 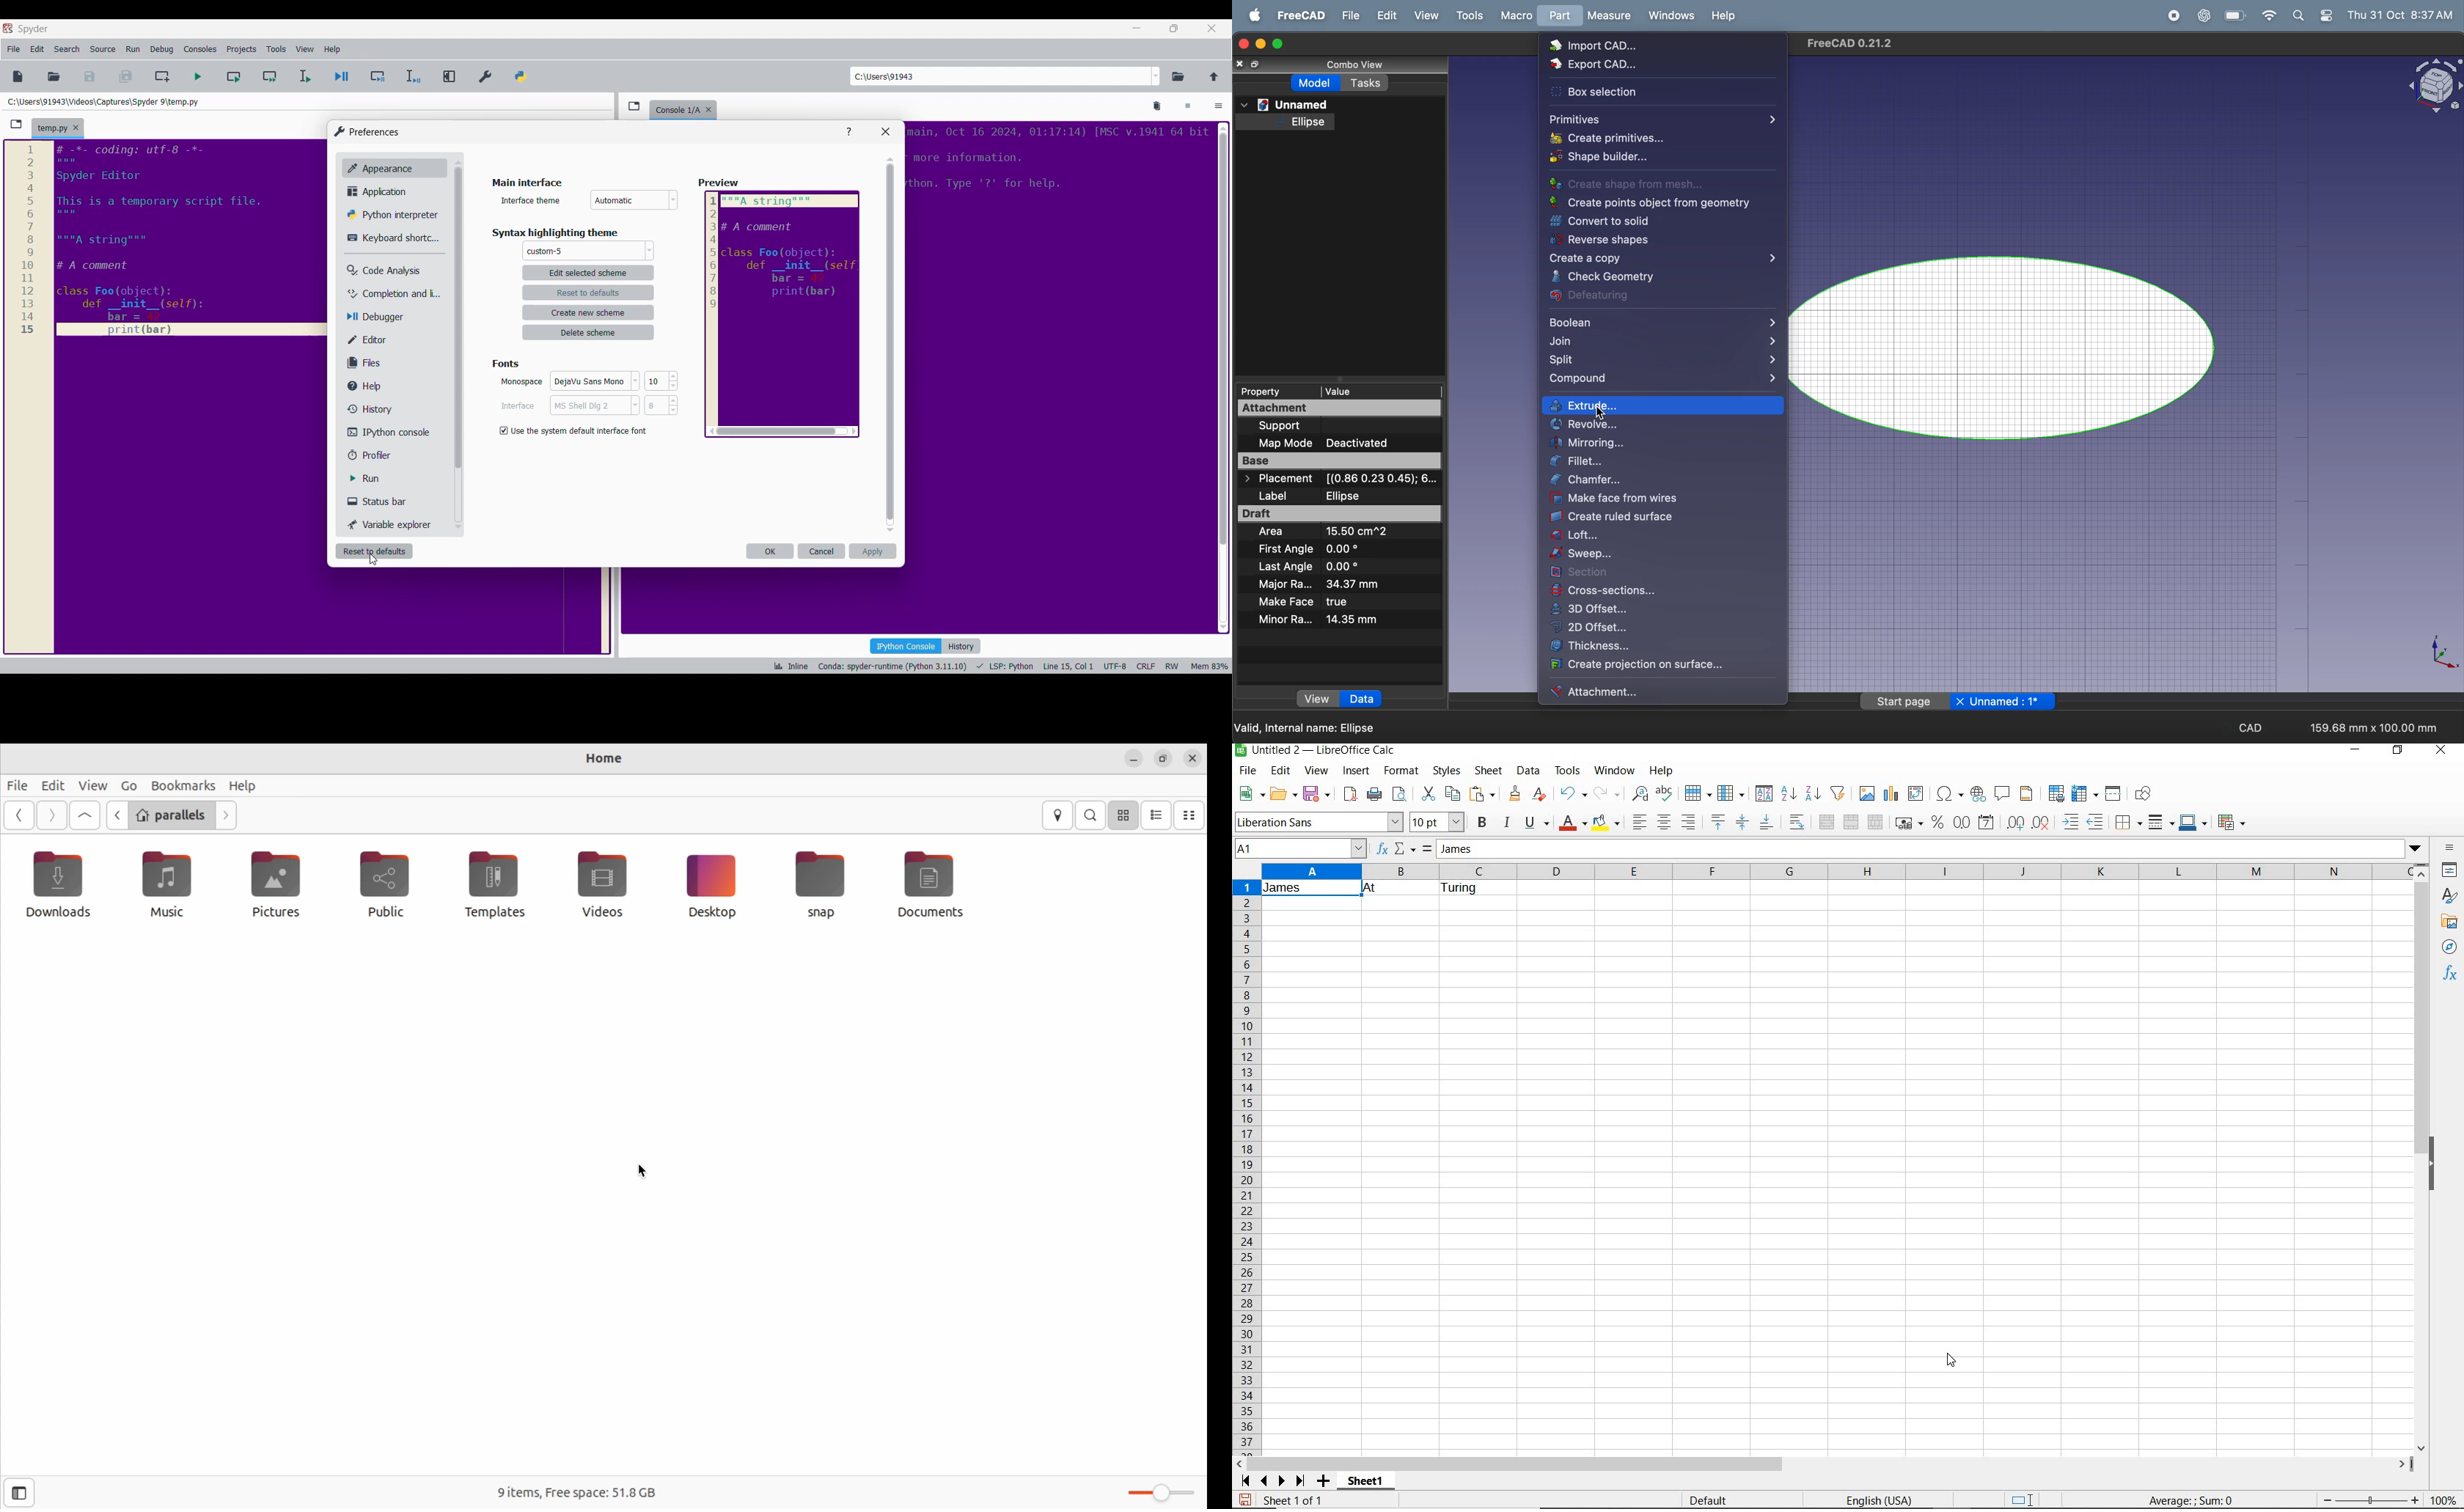 I want to click on function wizard, so click(x=1384, y=850).